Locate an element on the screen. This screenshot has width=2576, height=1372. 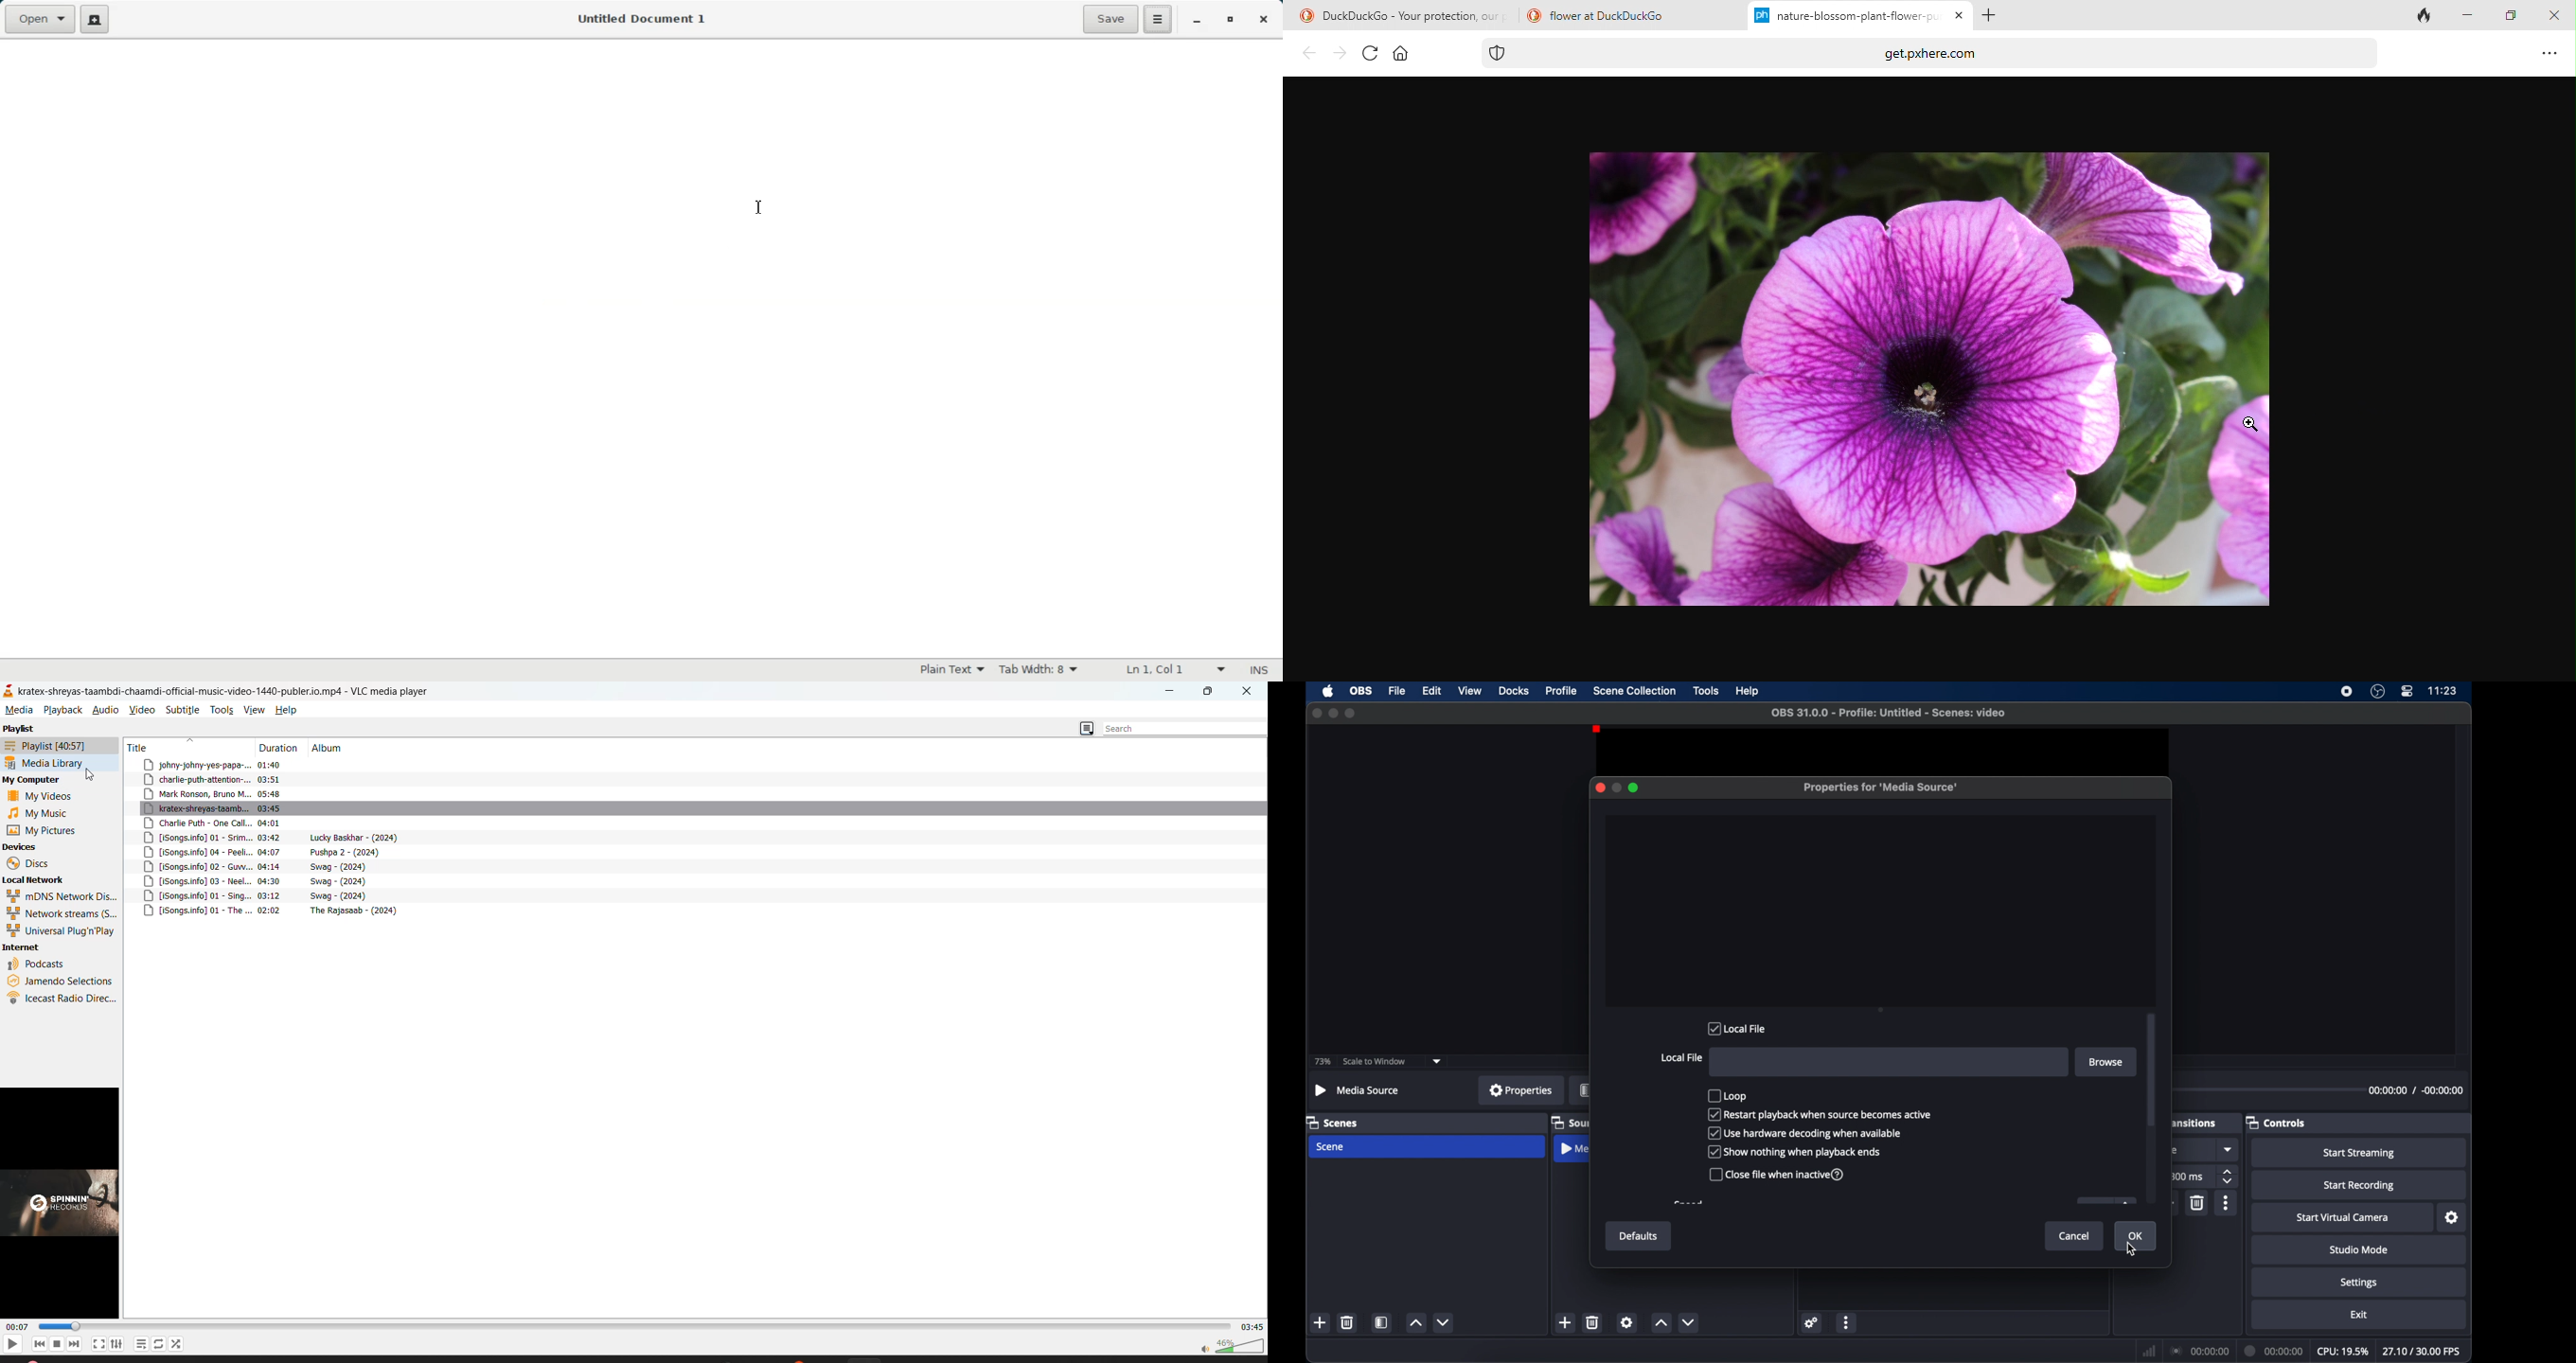
subtitle is located at coordinates (185, 709).